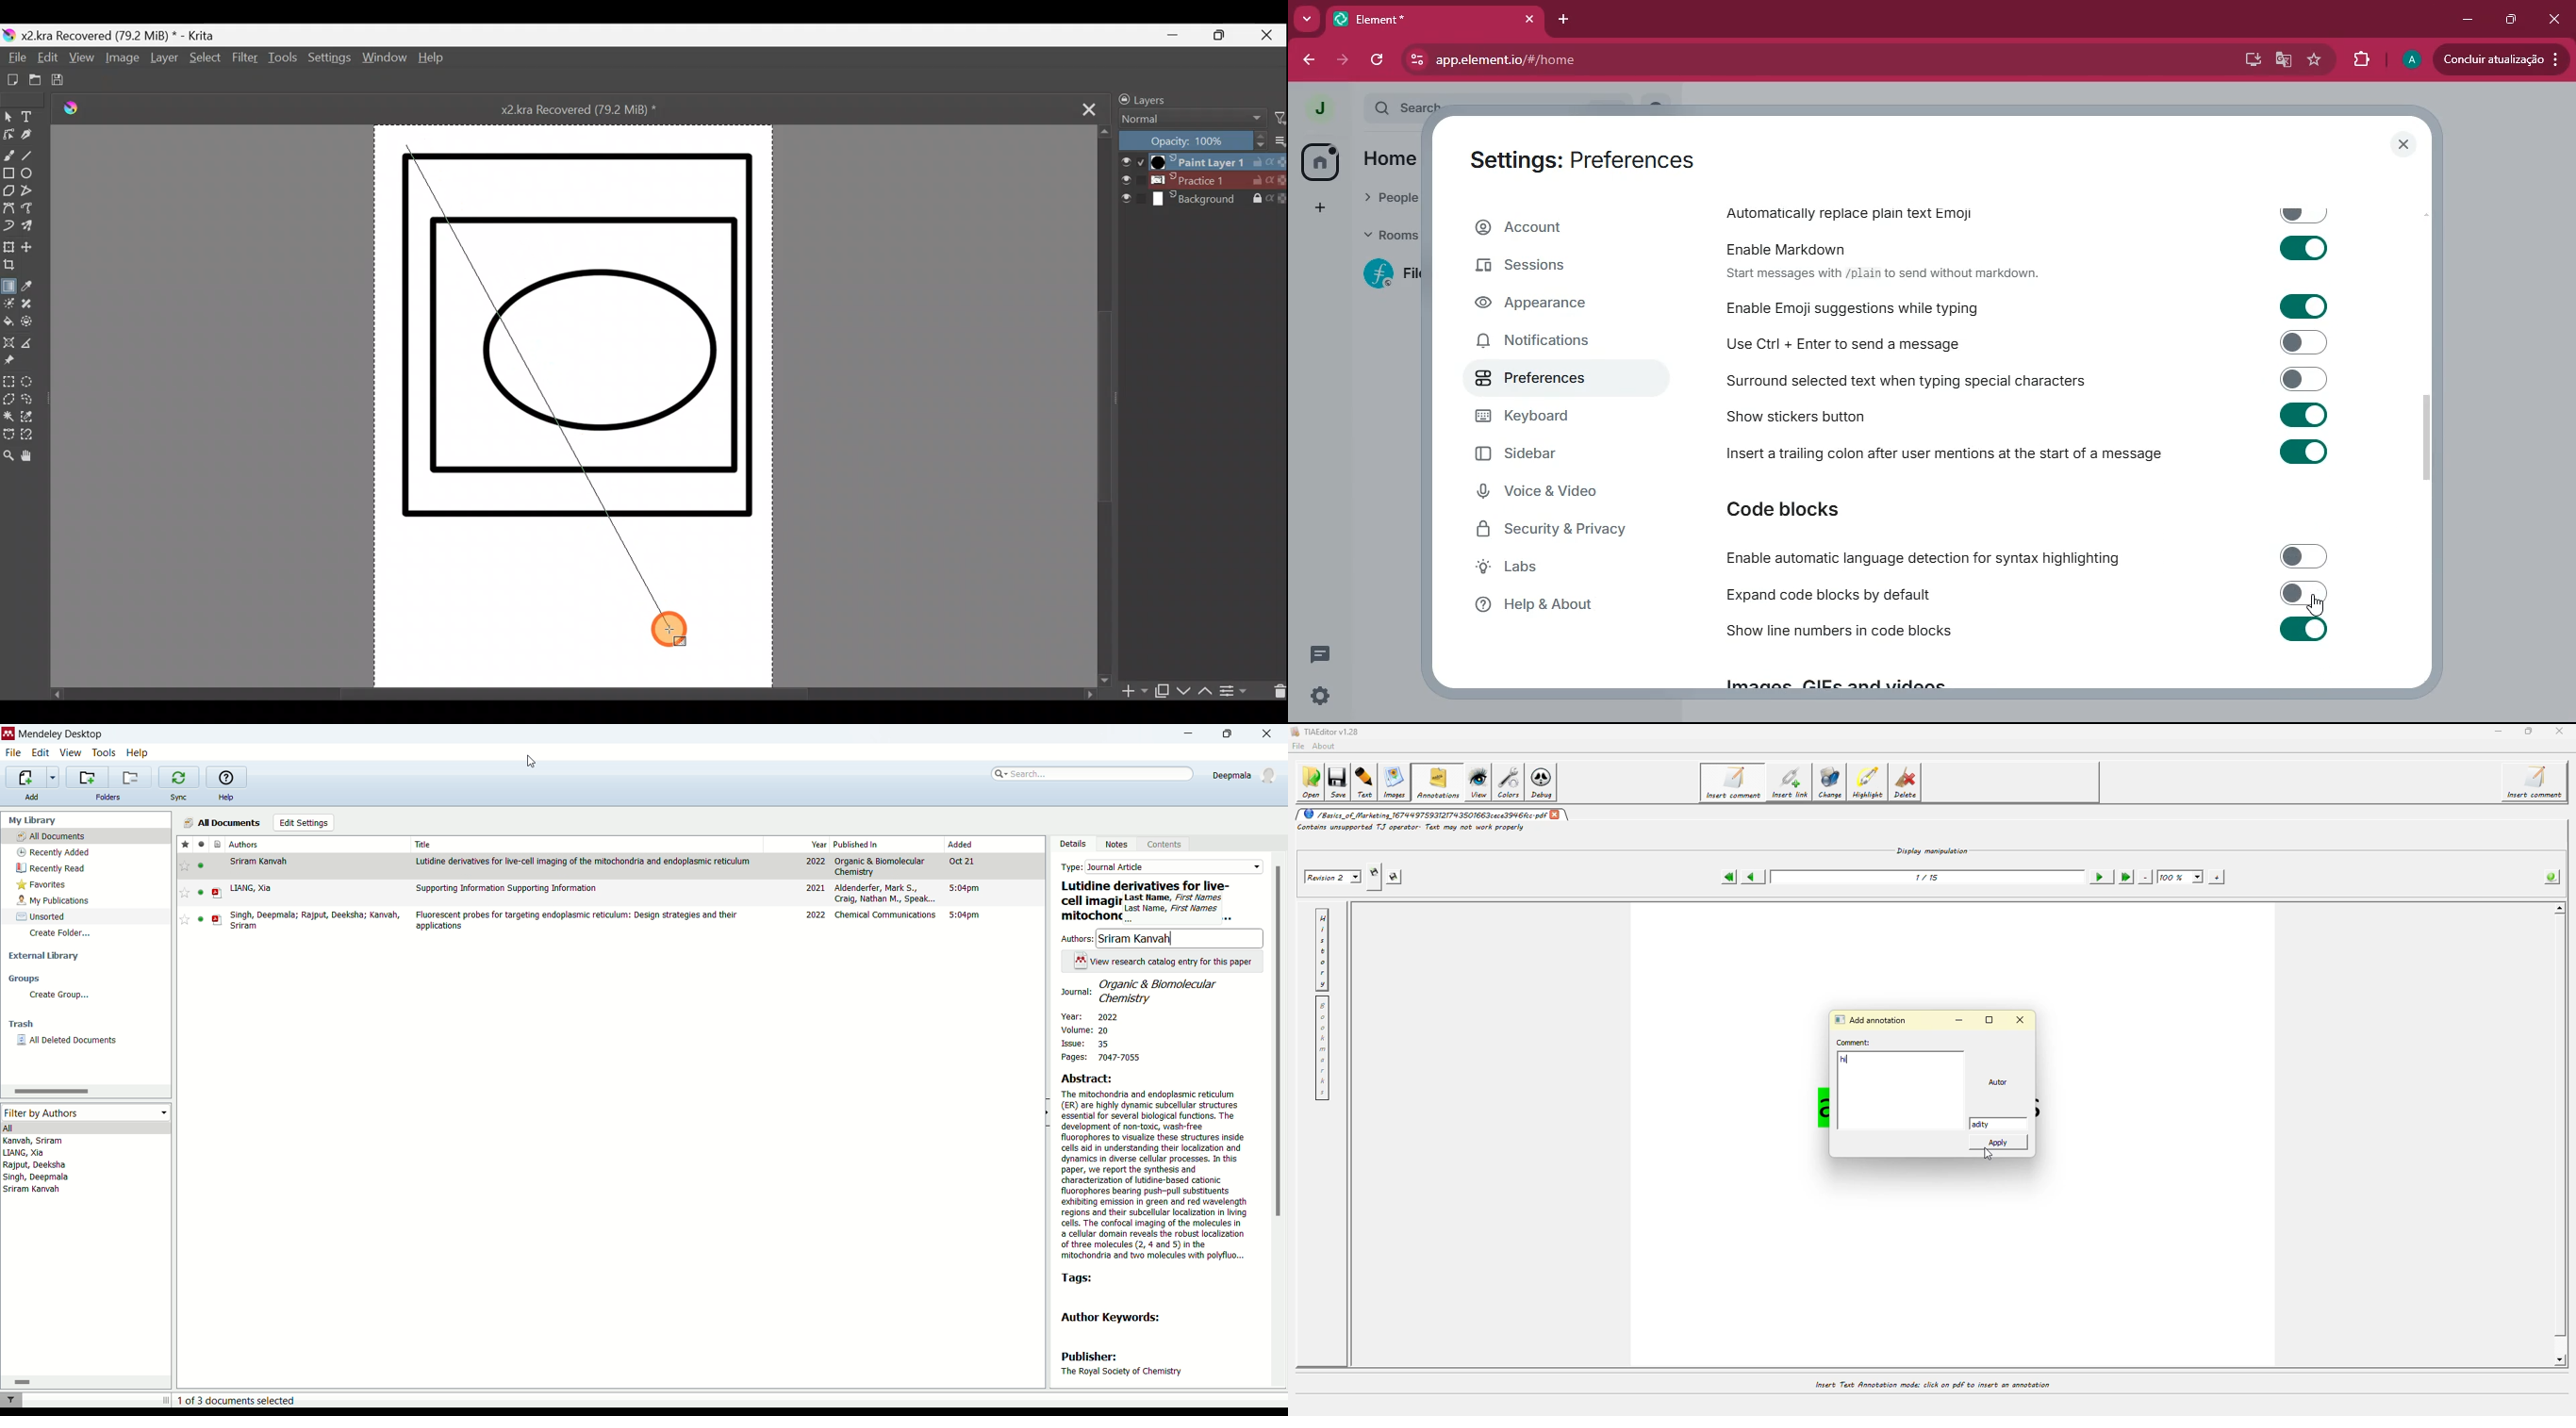  Describe the element at coordinates (30, 420) in the screenshot. I see `Similar colour selection tool` at that location.